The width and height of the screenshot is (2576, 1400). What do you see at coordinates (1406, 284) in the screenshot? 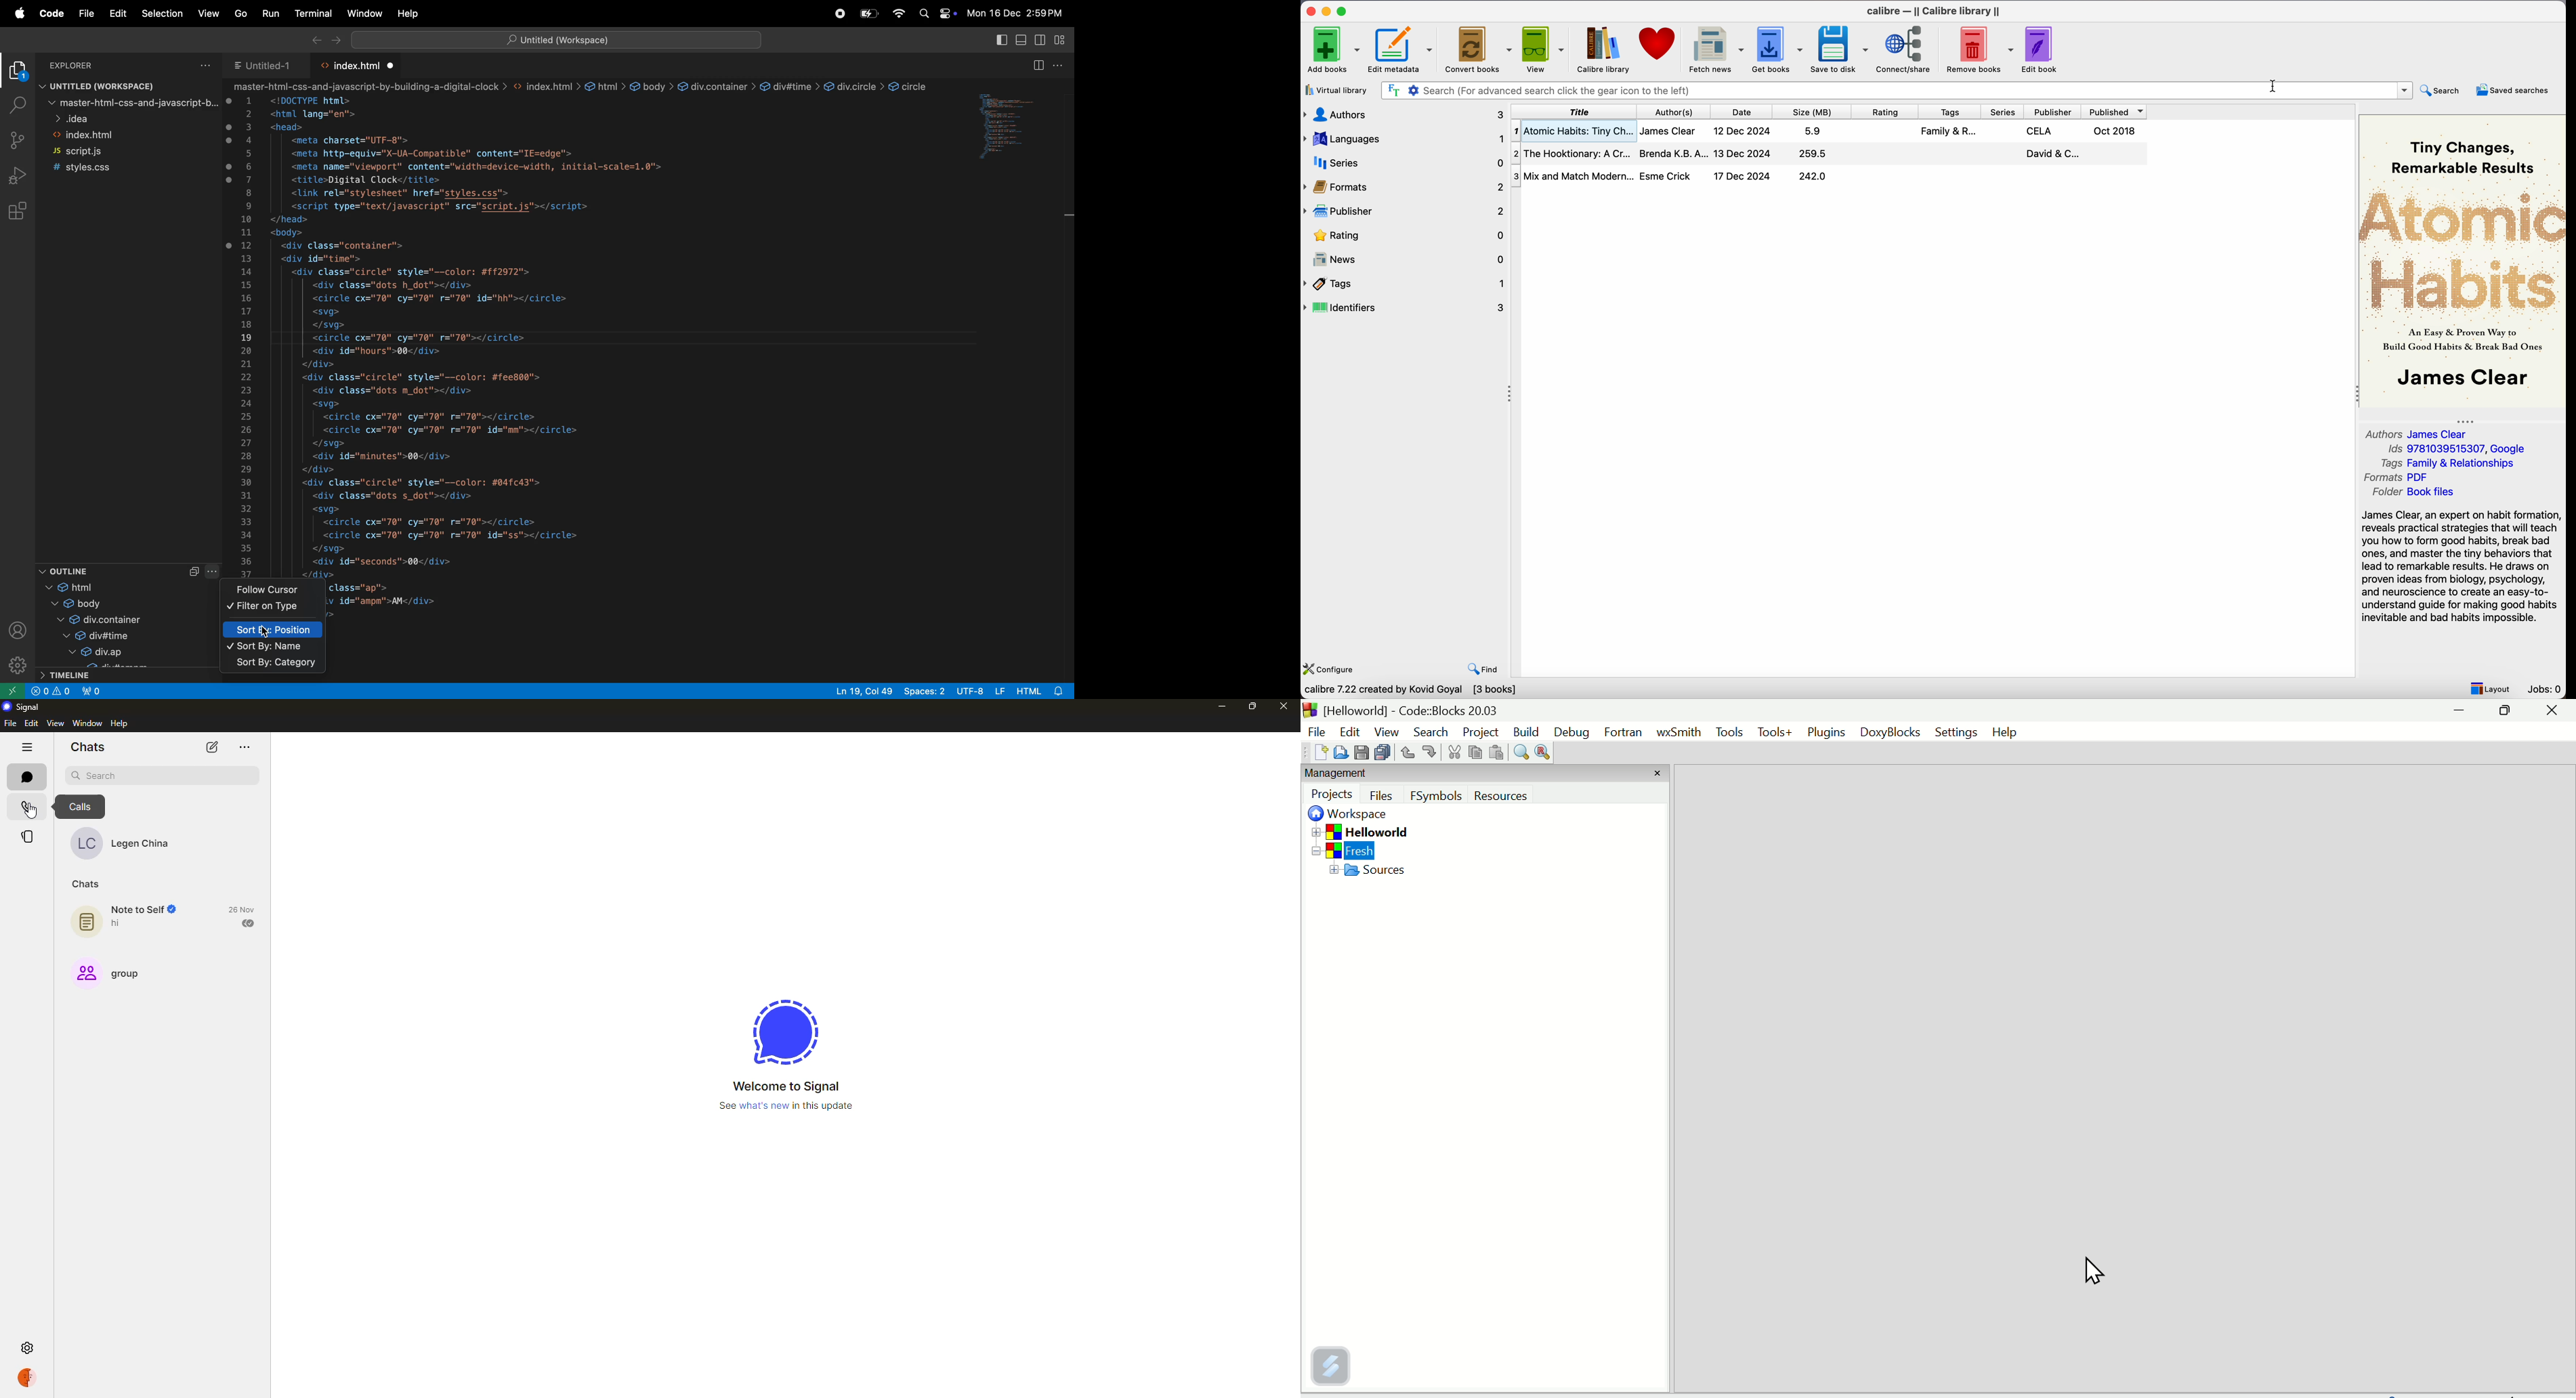
I see `tags` at bounding box center [1406, 284].